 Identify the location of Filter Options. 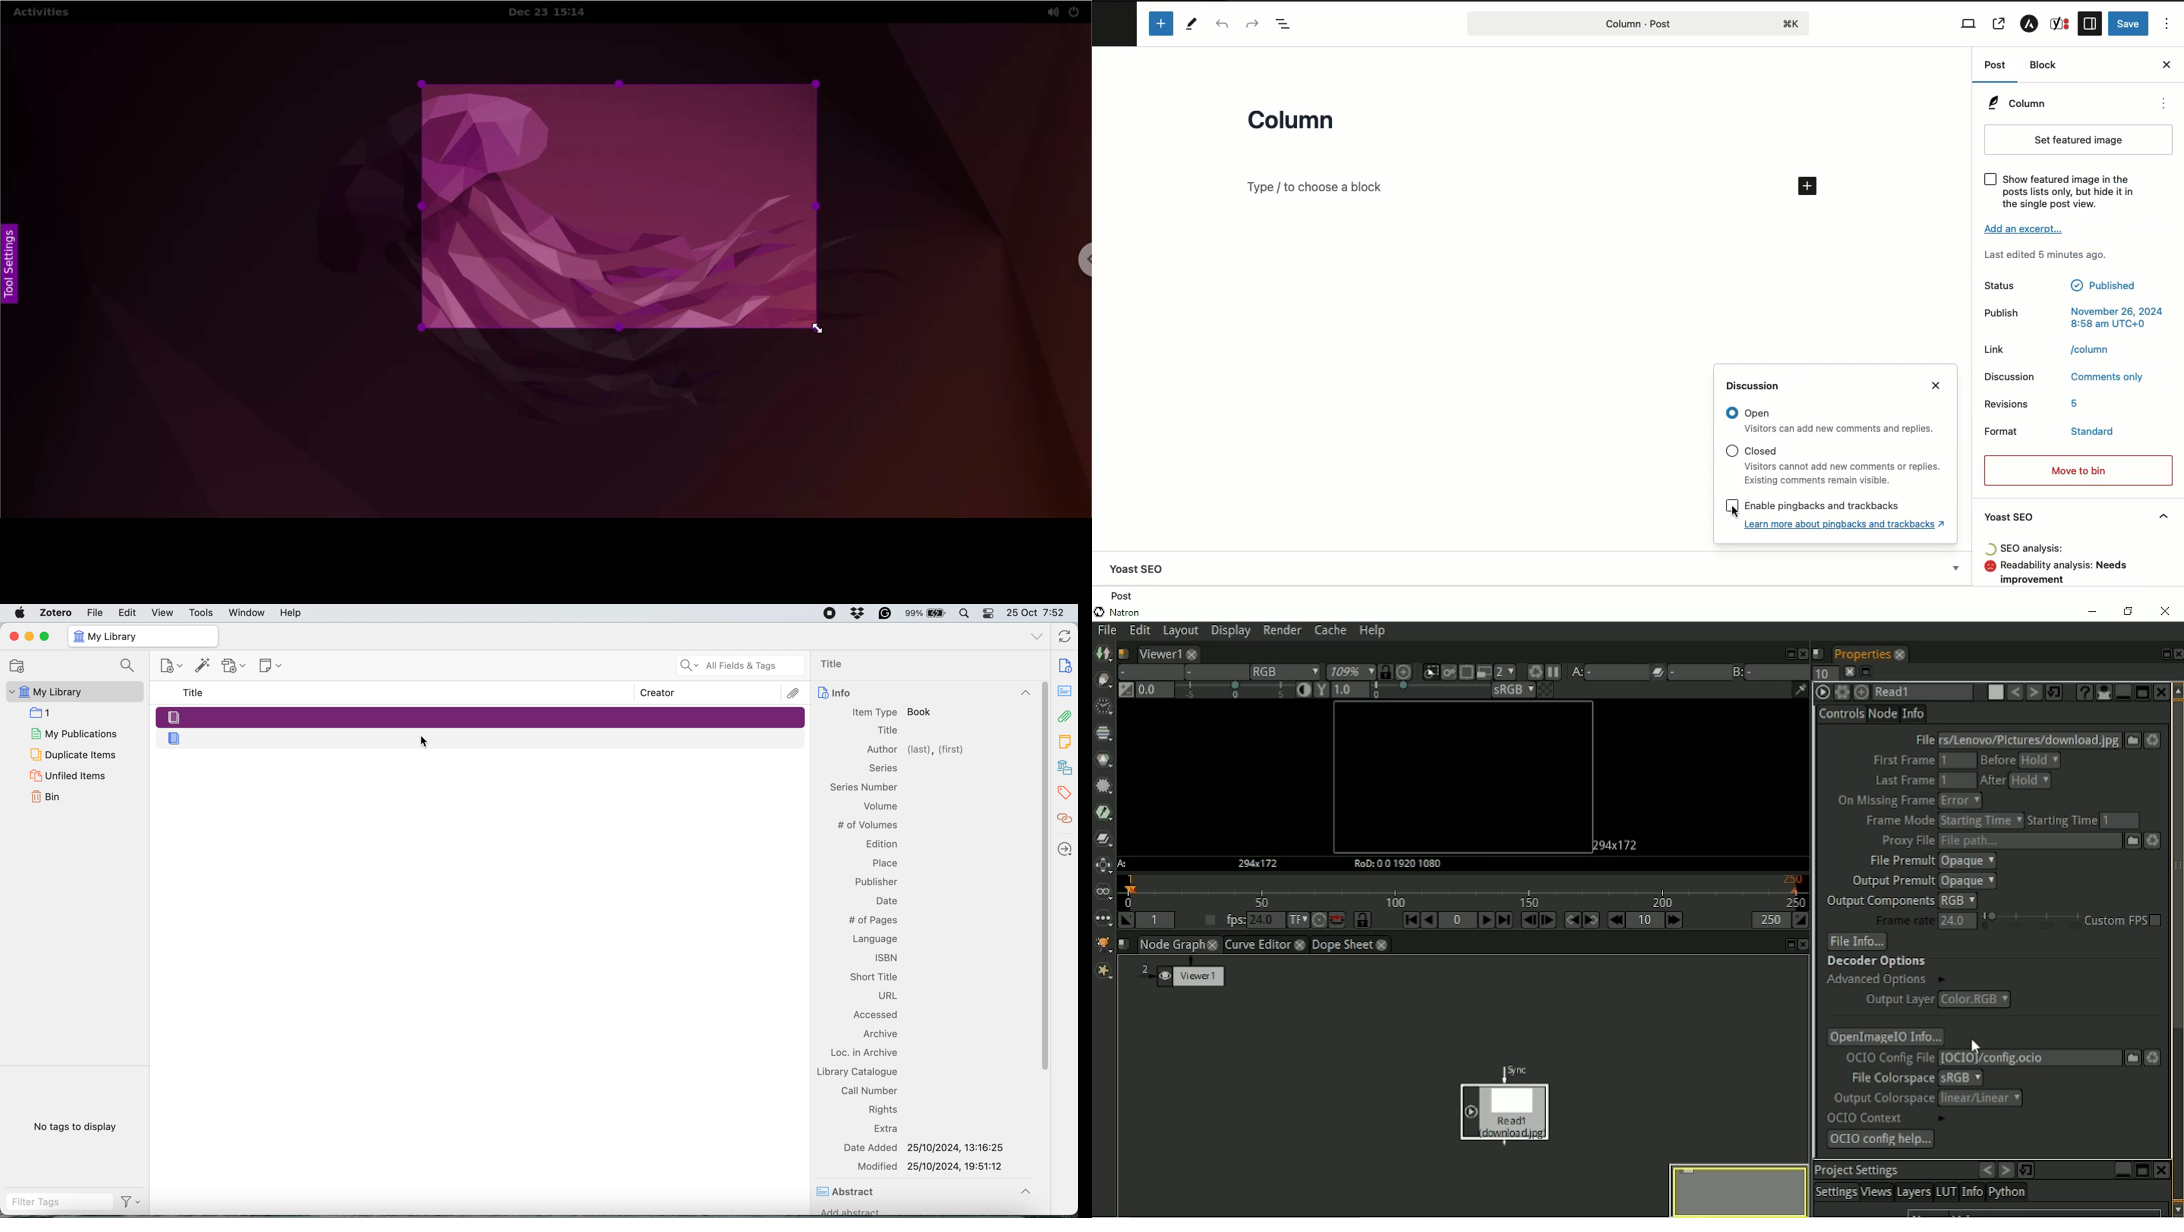
(134, 1202).